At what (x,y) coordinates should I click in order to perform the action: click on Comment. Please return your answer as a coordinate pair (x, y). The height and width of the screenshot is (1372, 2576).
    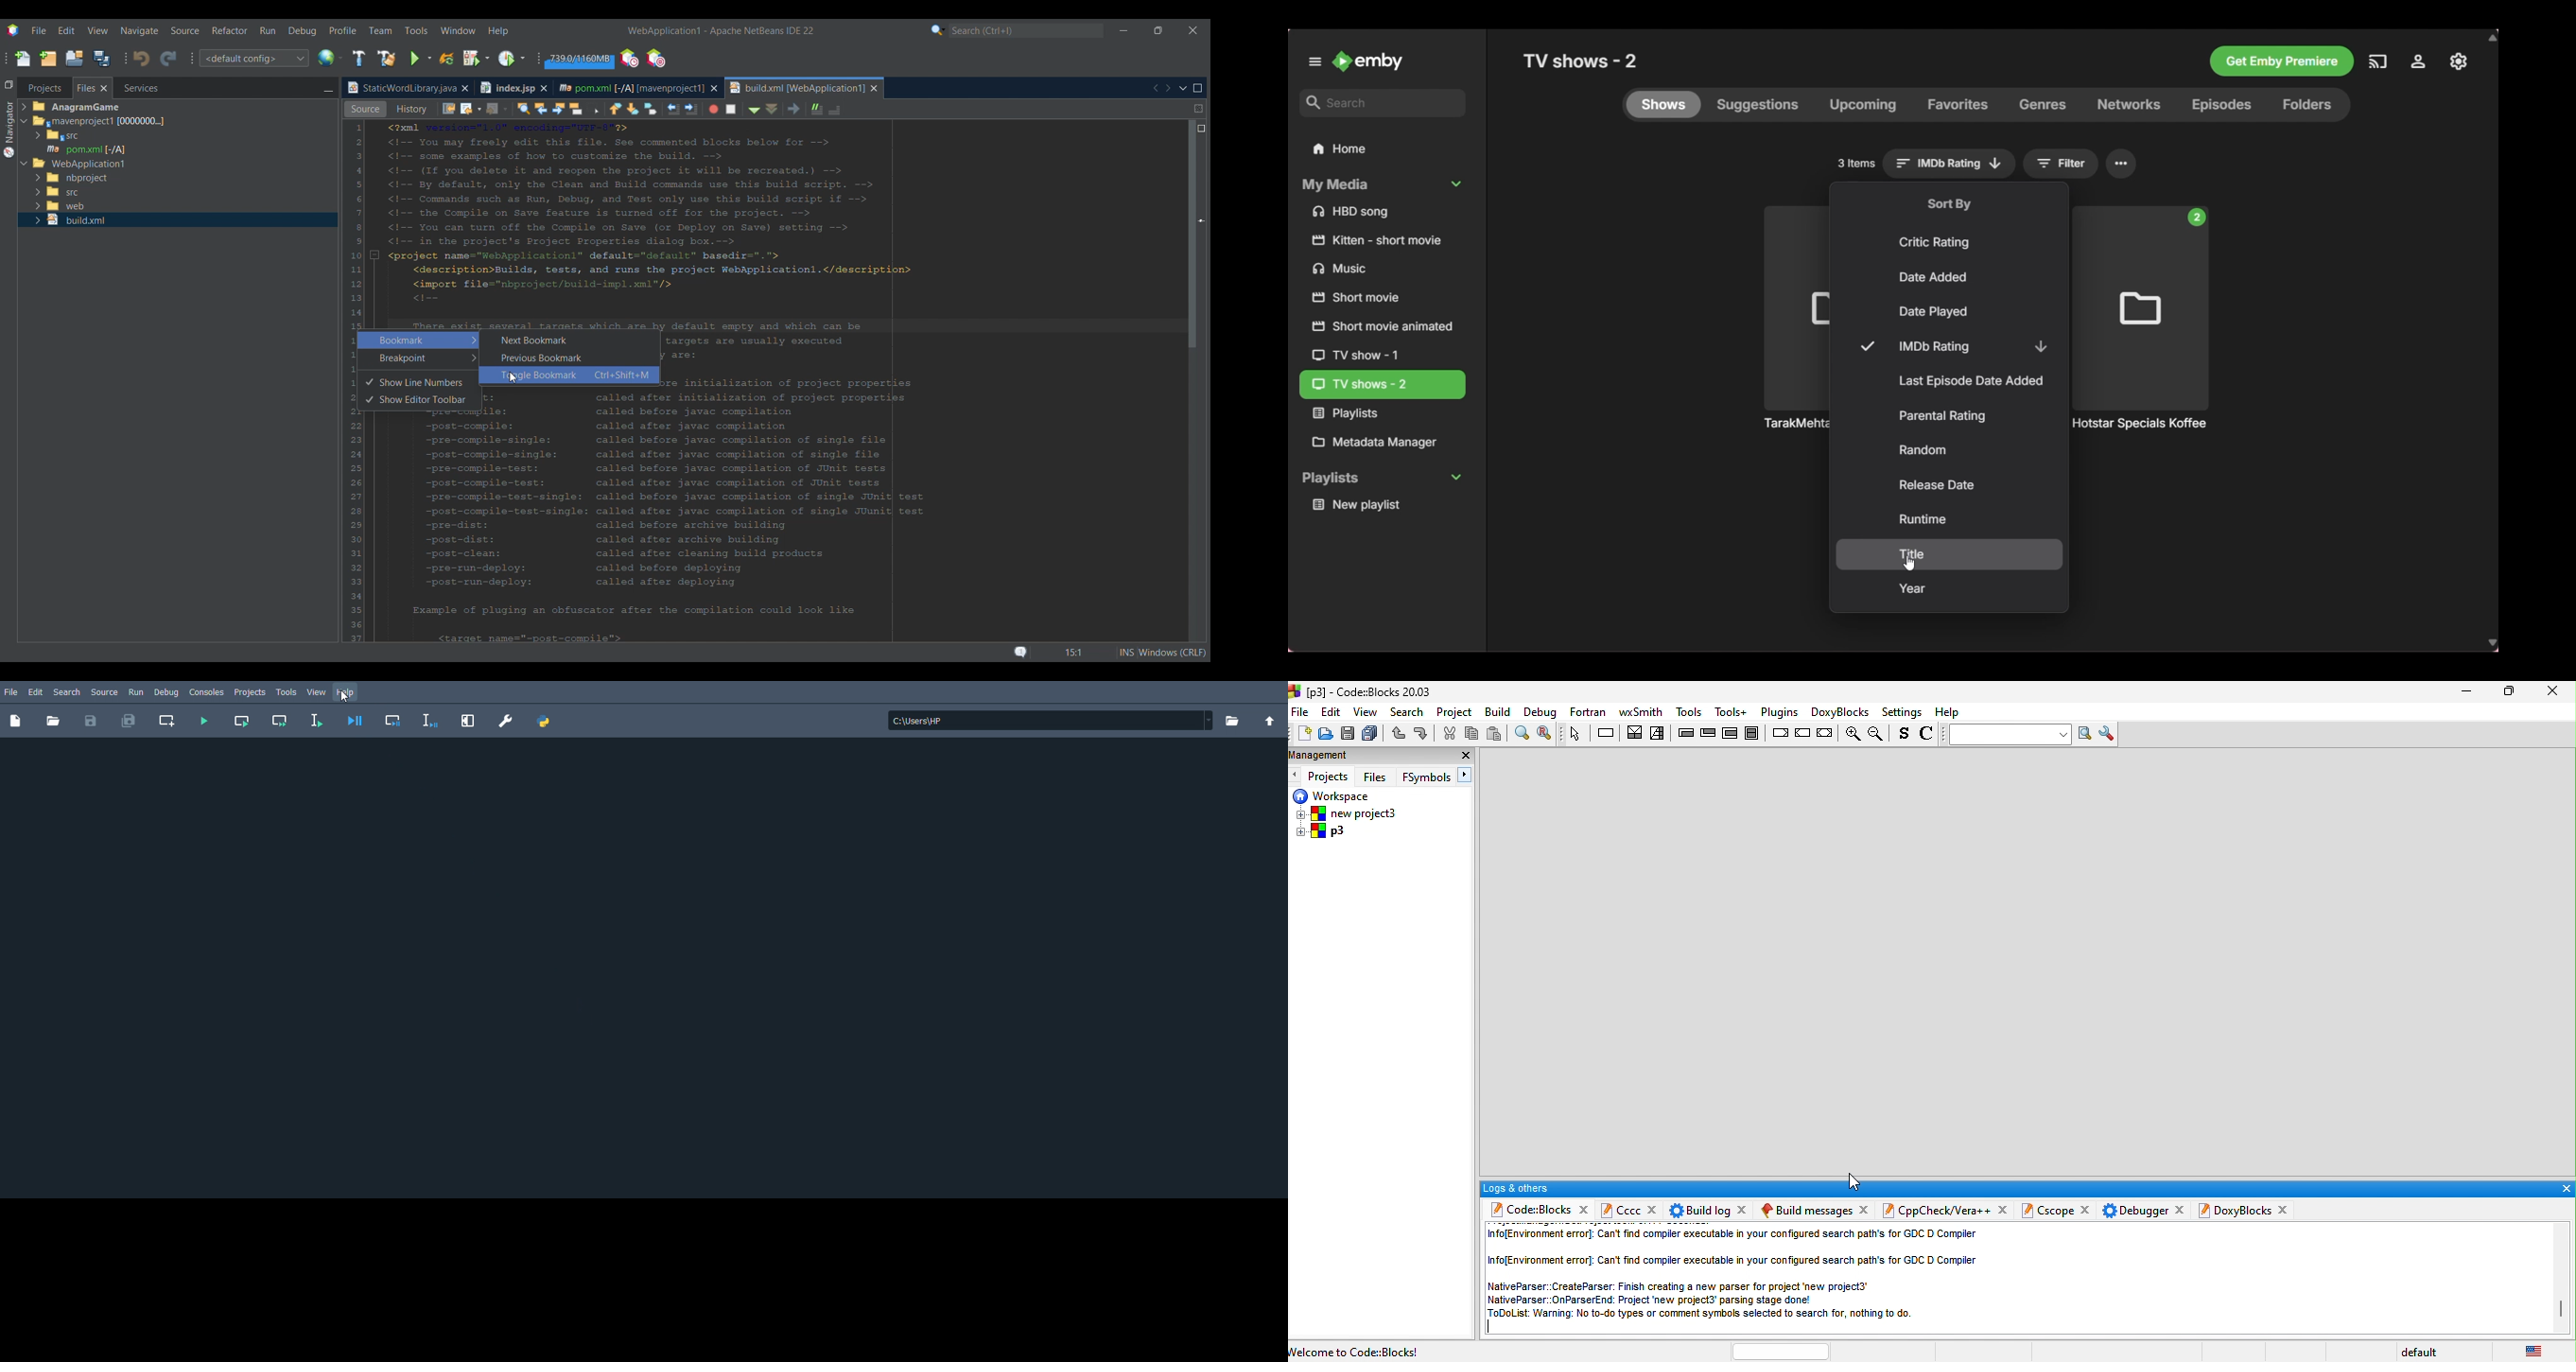
    Looking at the image, I should click on (927, 107).